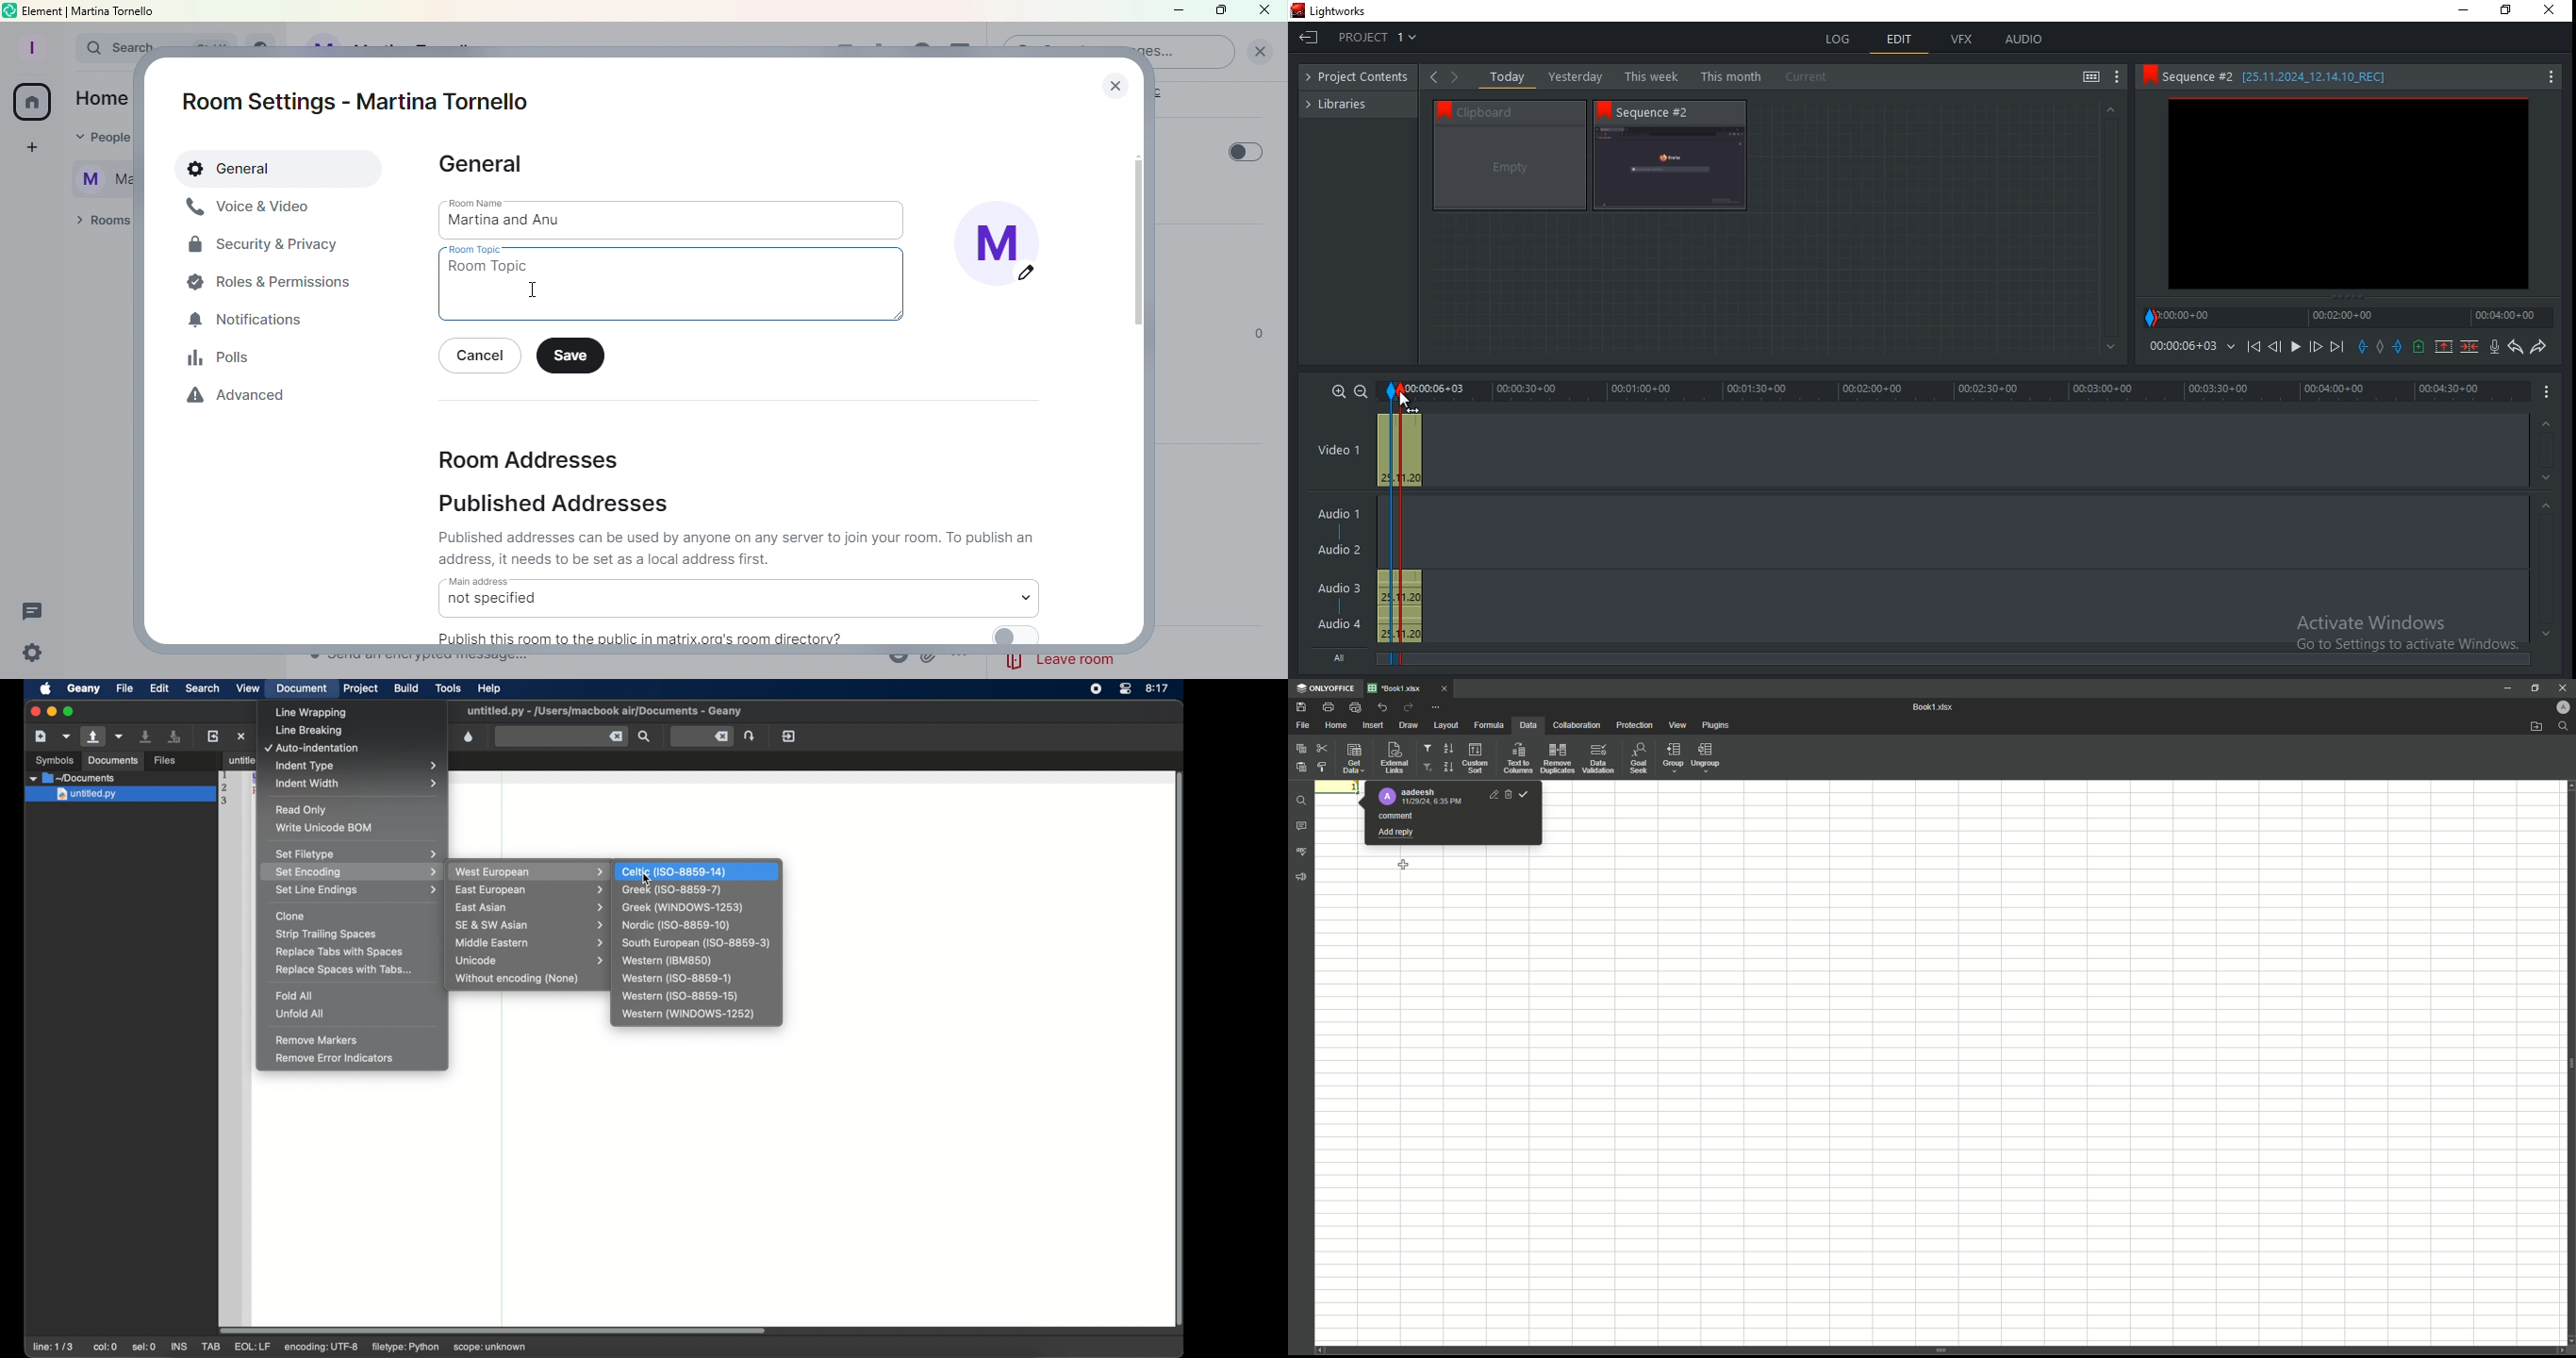  I want to click on Delete, so click(1508, 794).